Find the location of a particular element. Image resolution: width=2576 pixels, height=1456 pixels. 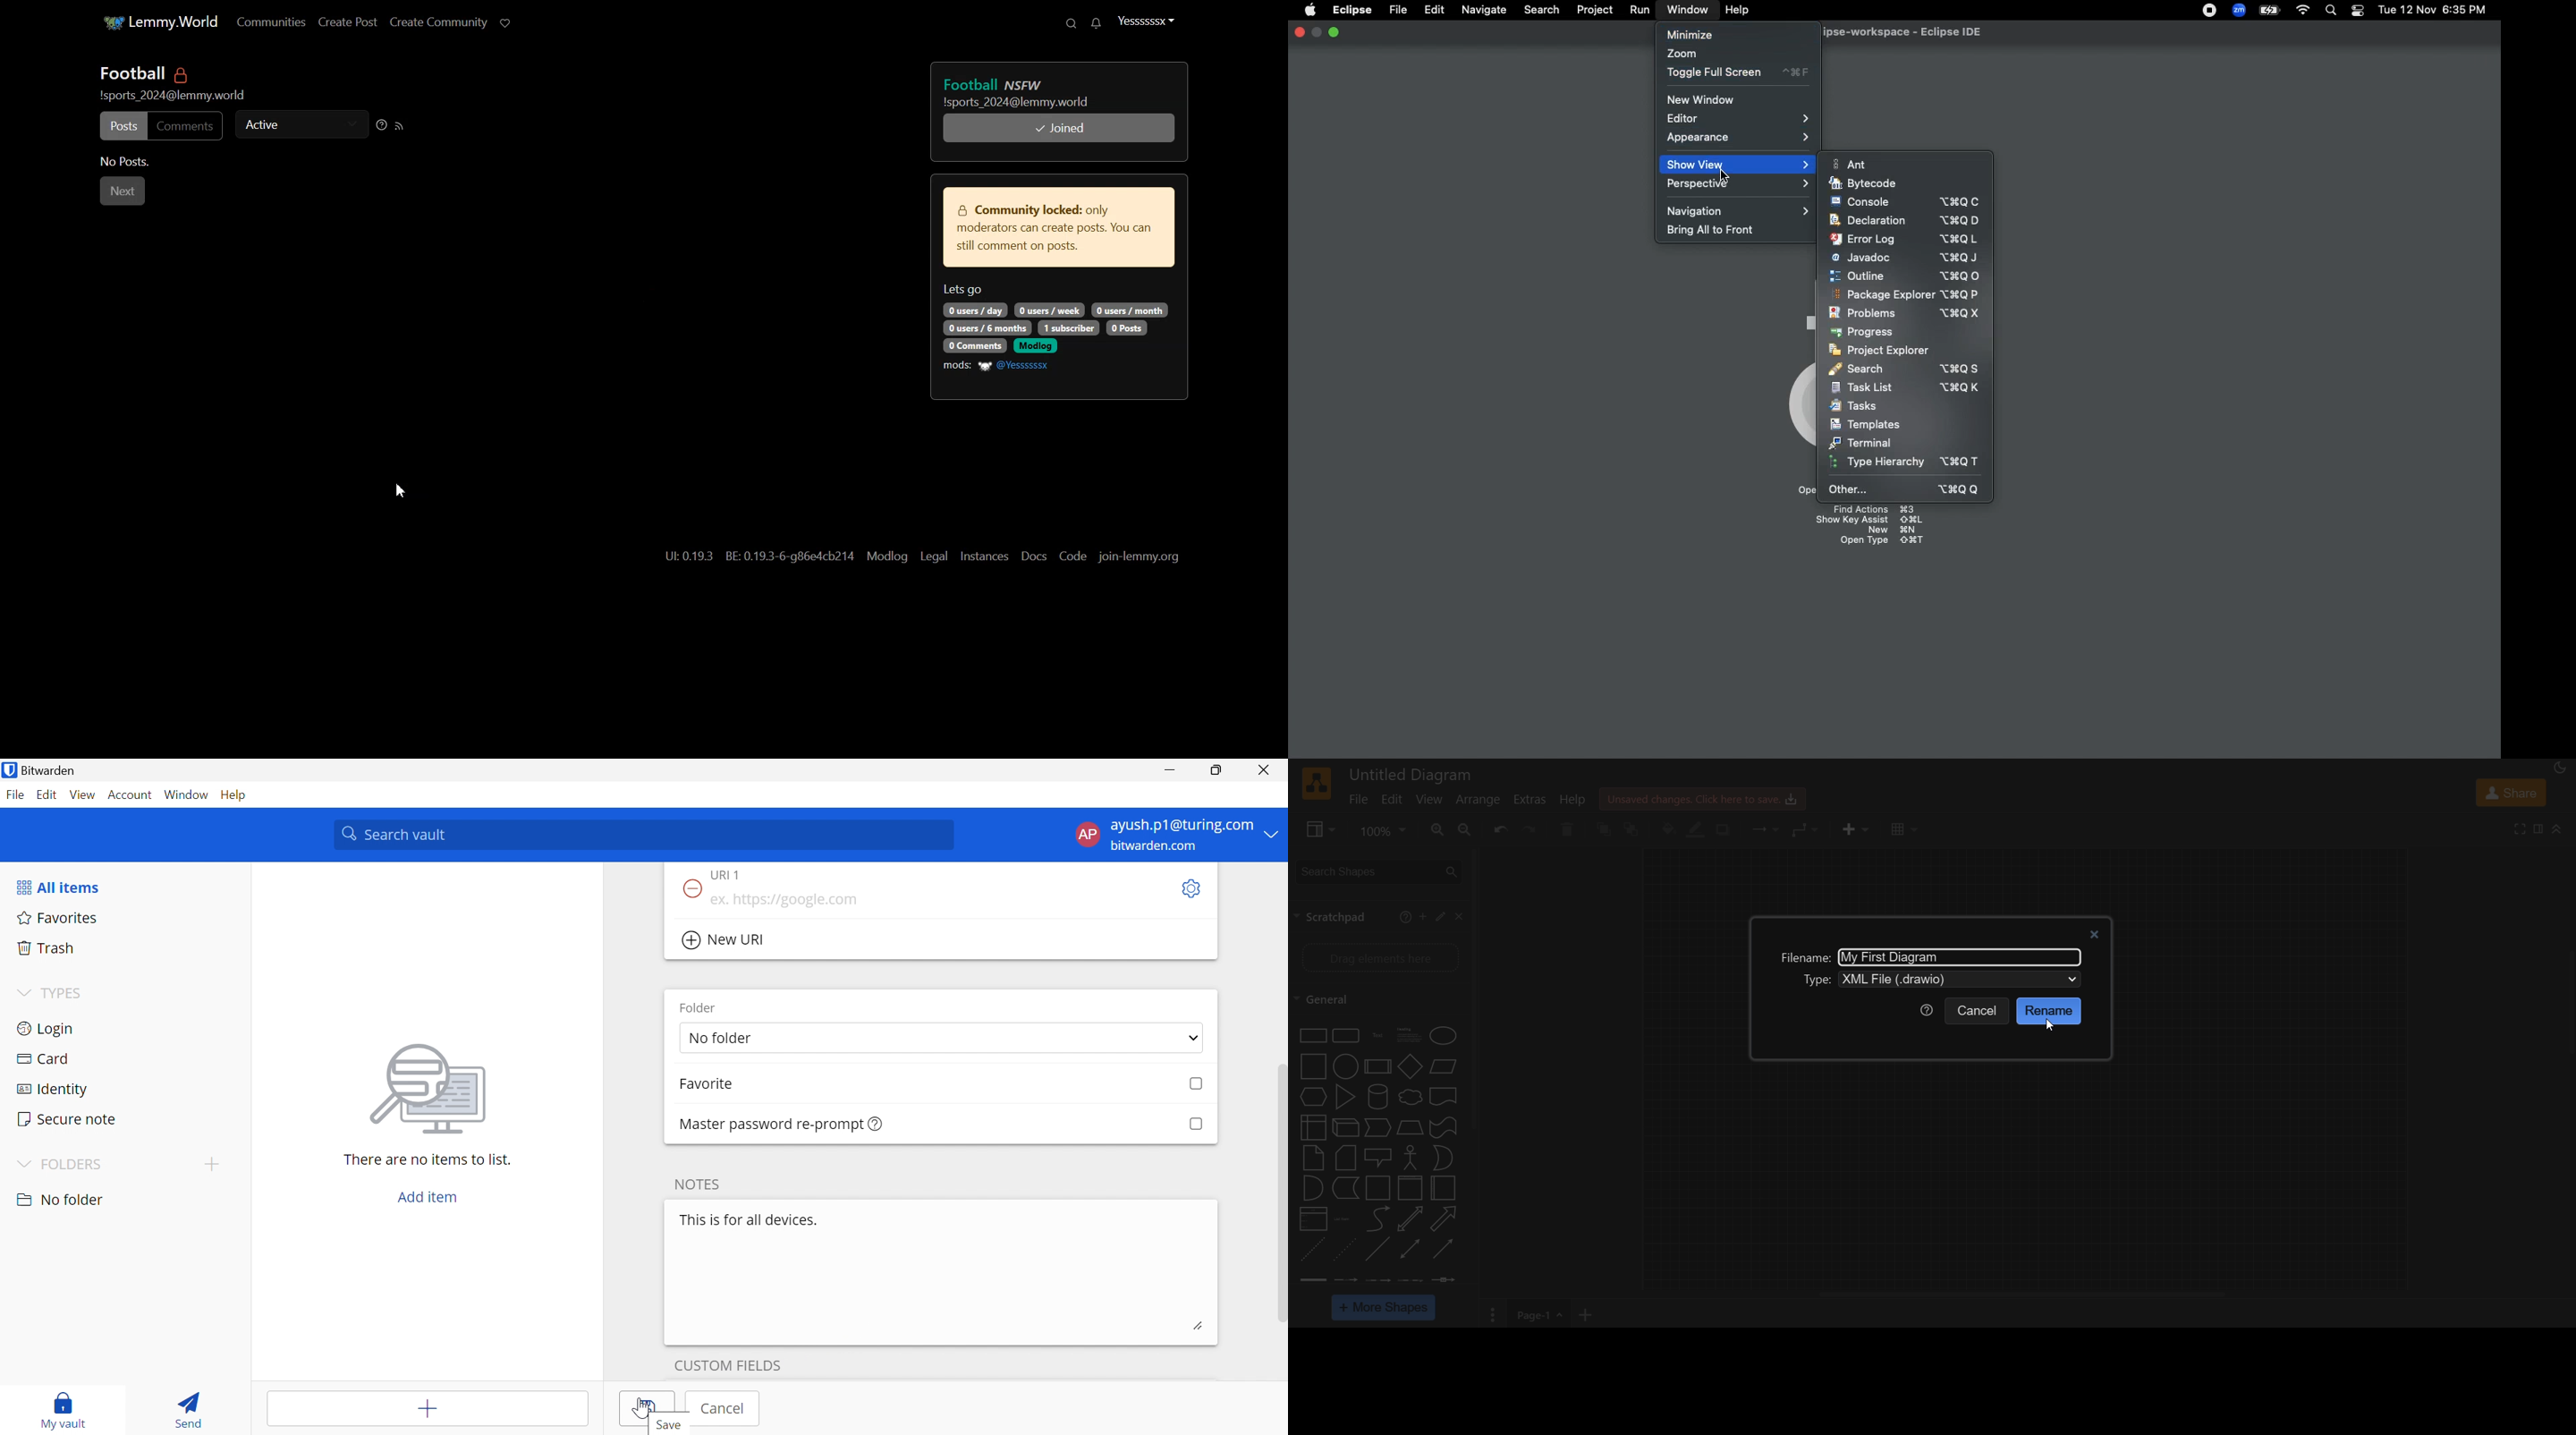

text is located at coordinates (975, 346).